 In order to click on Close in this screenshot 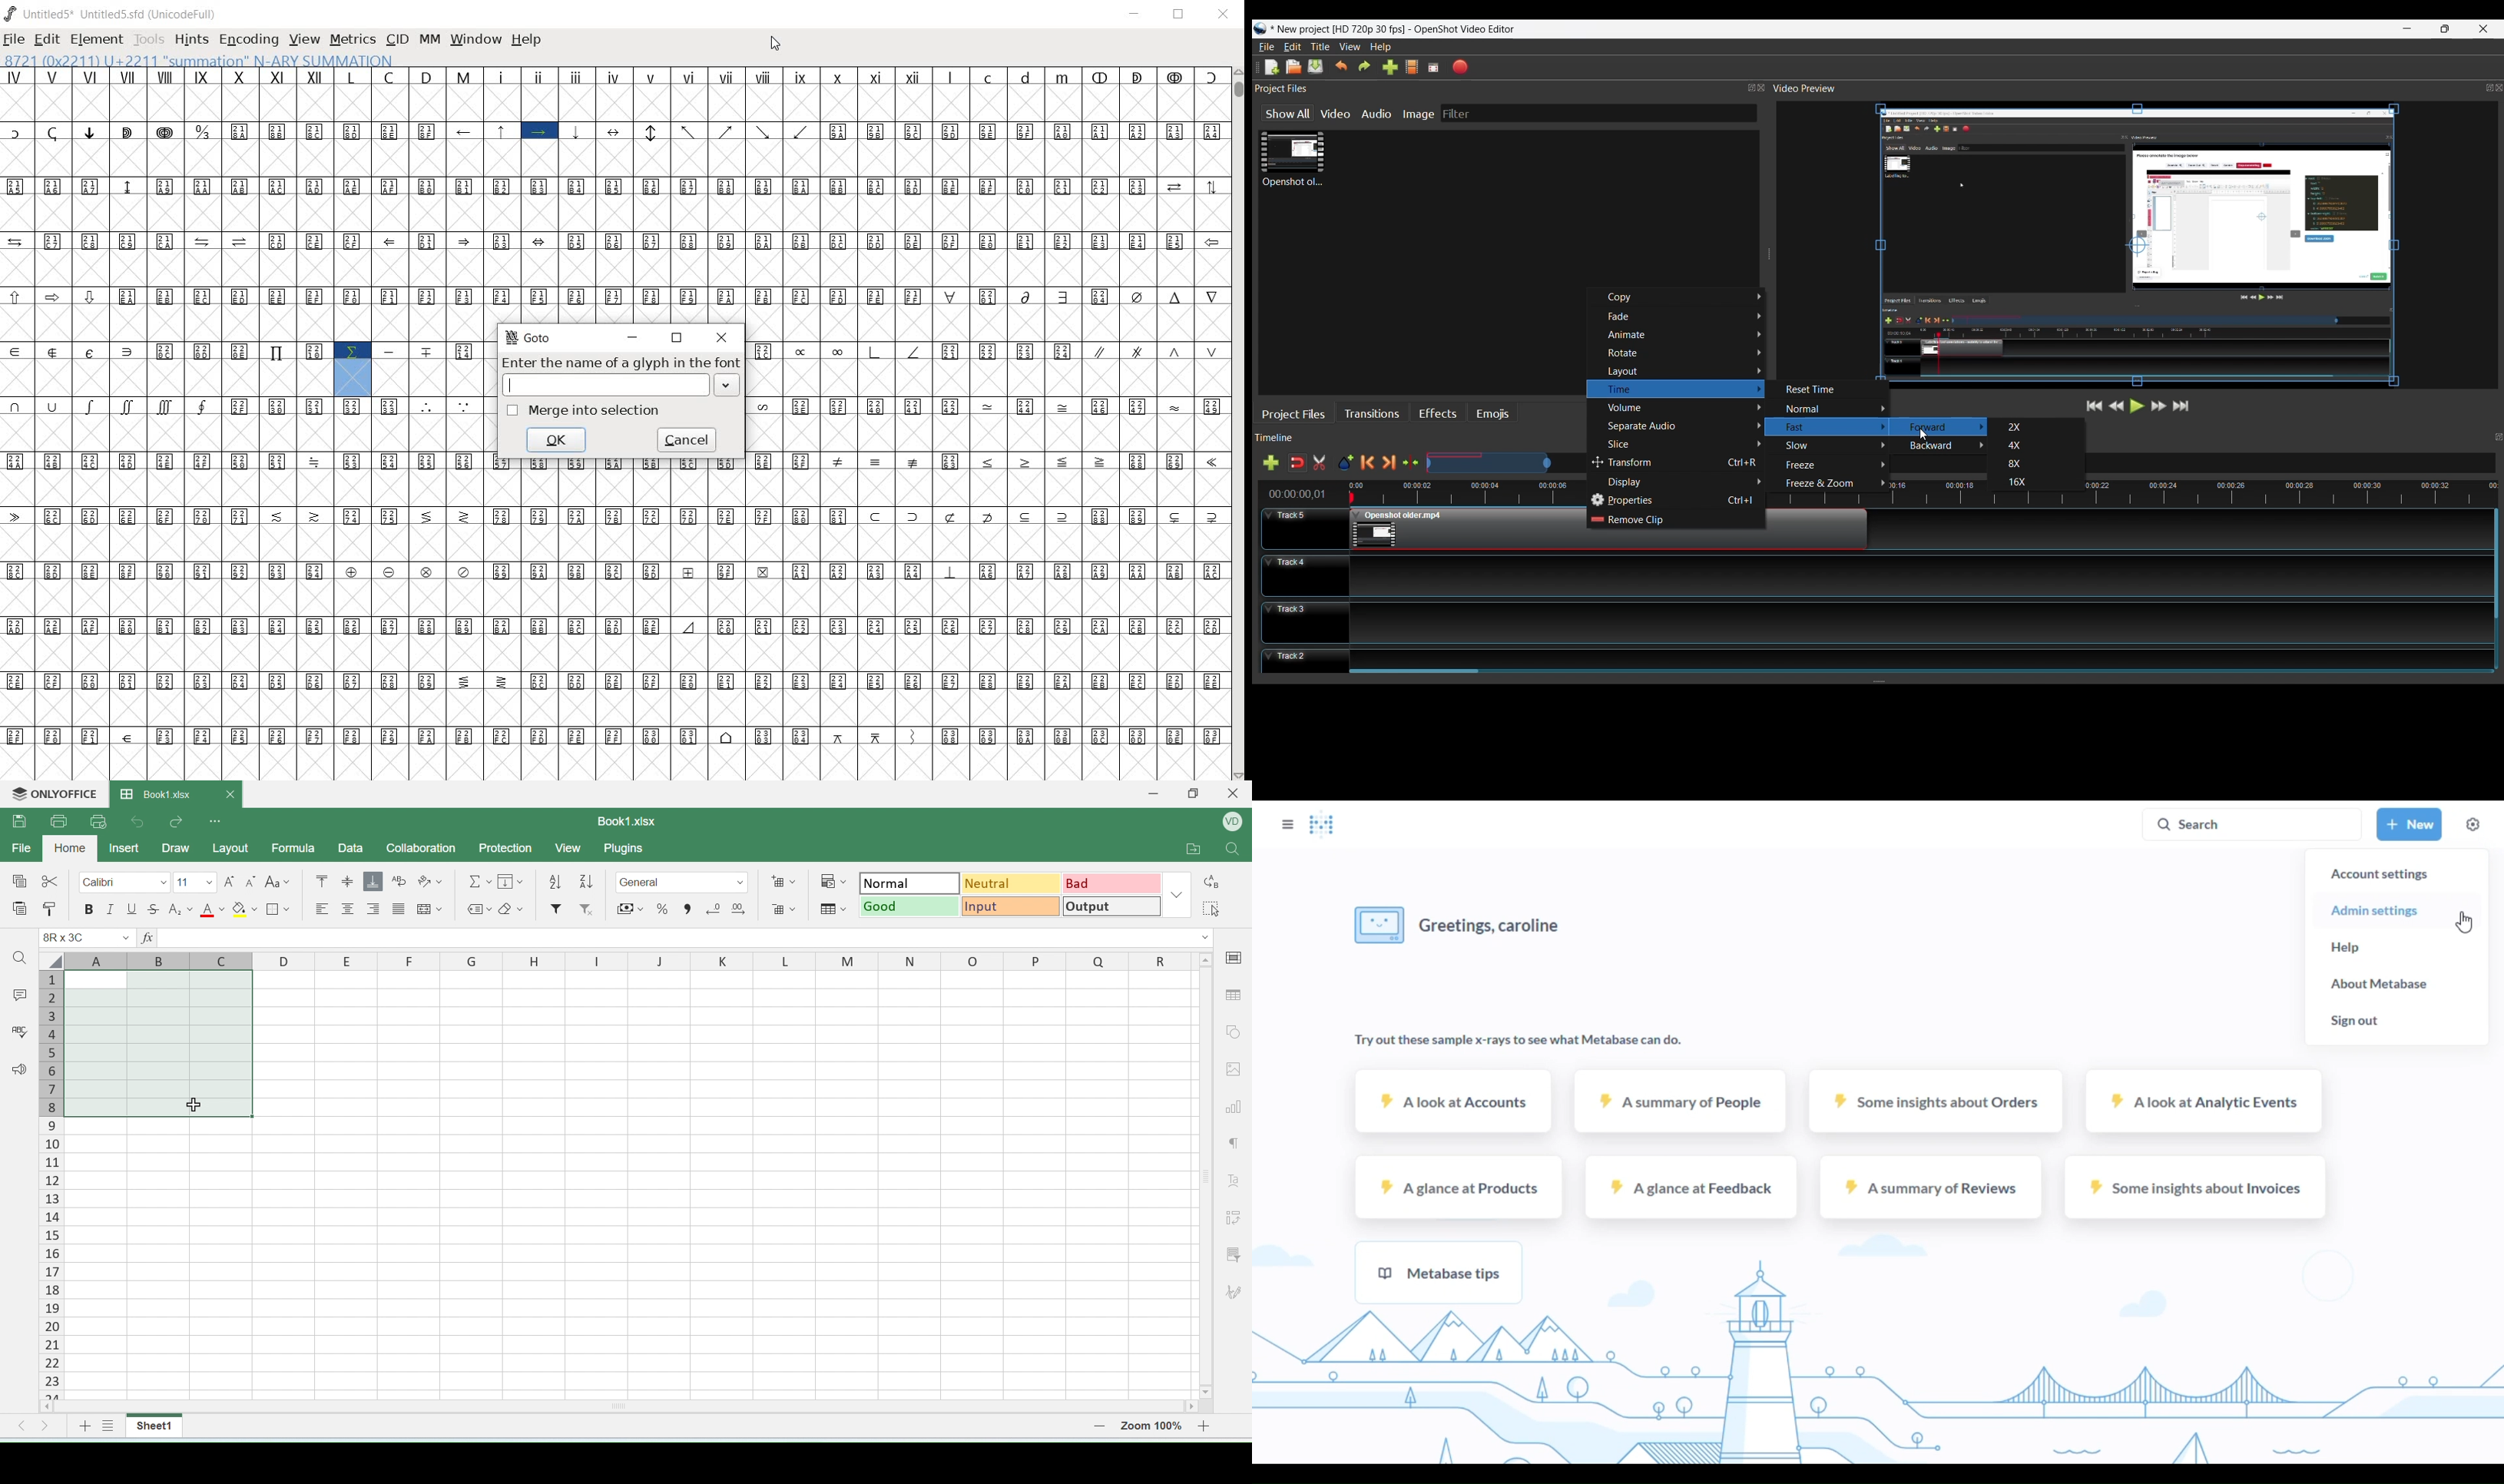, I will do `click(2483, 29)`.